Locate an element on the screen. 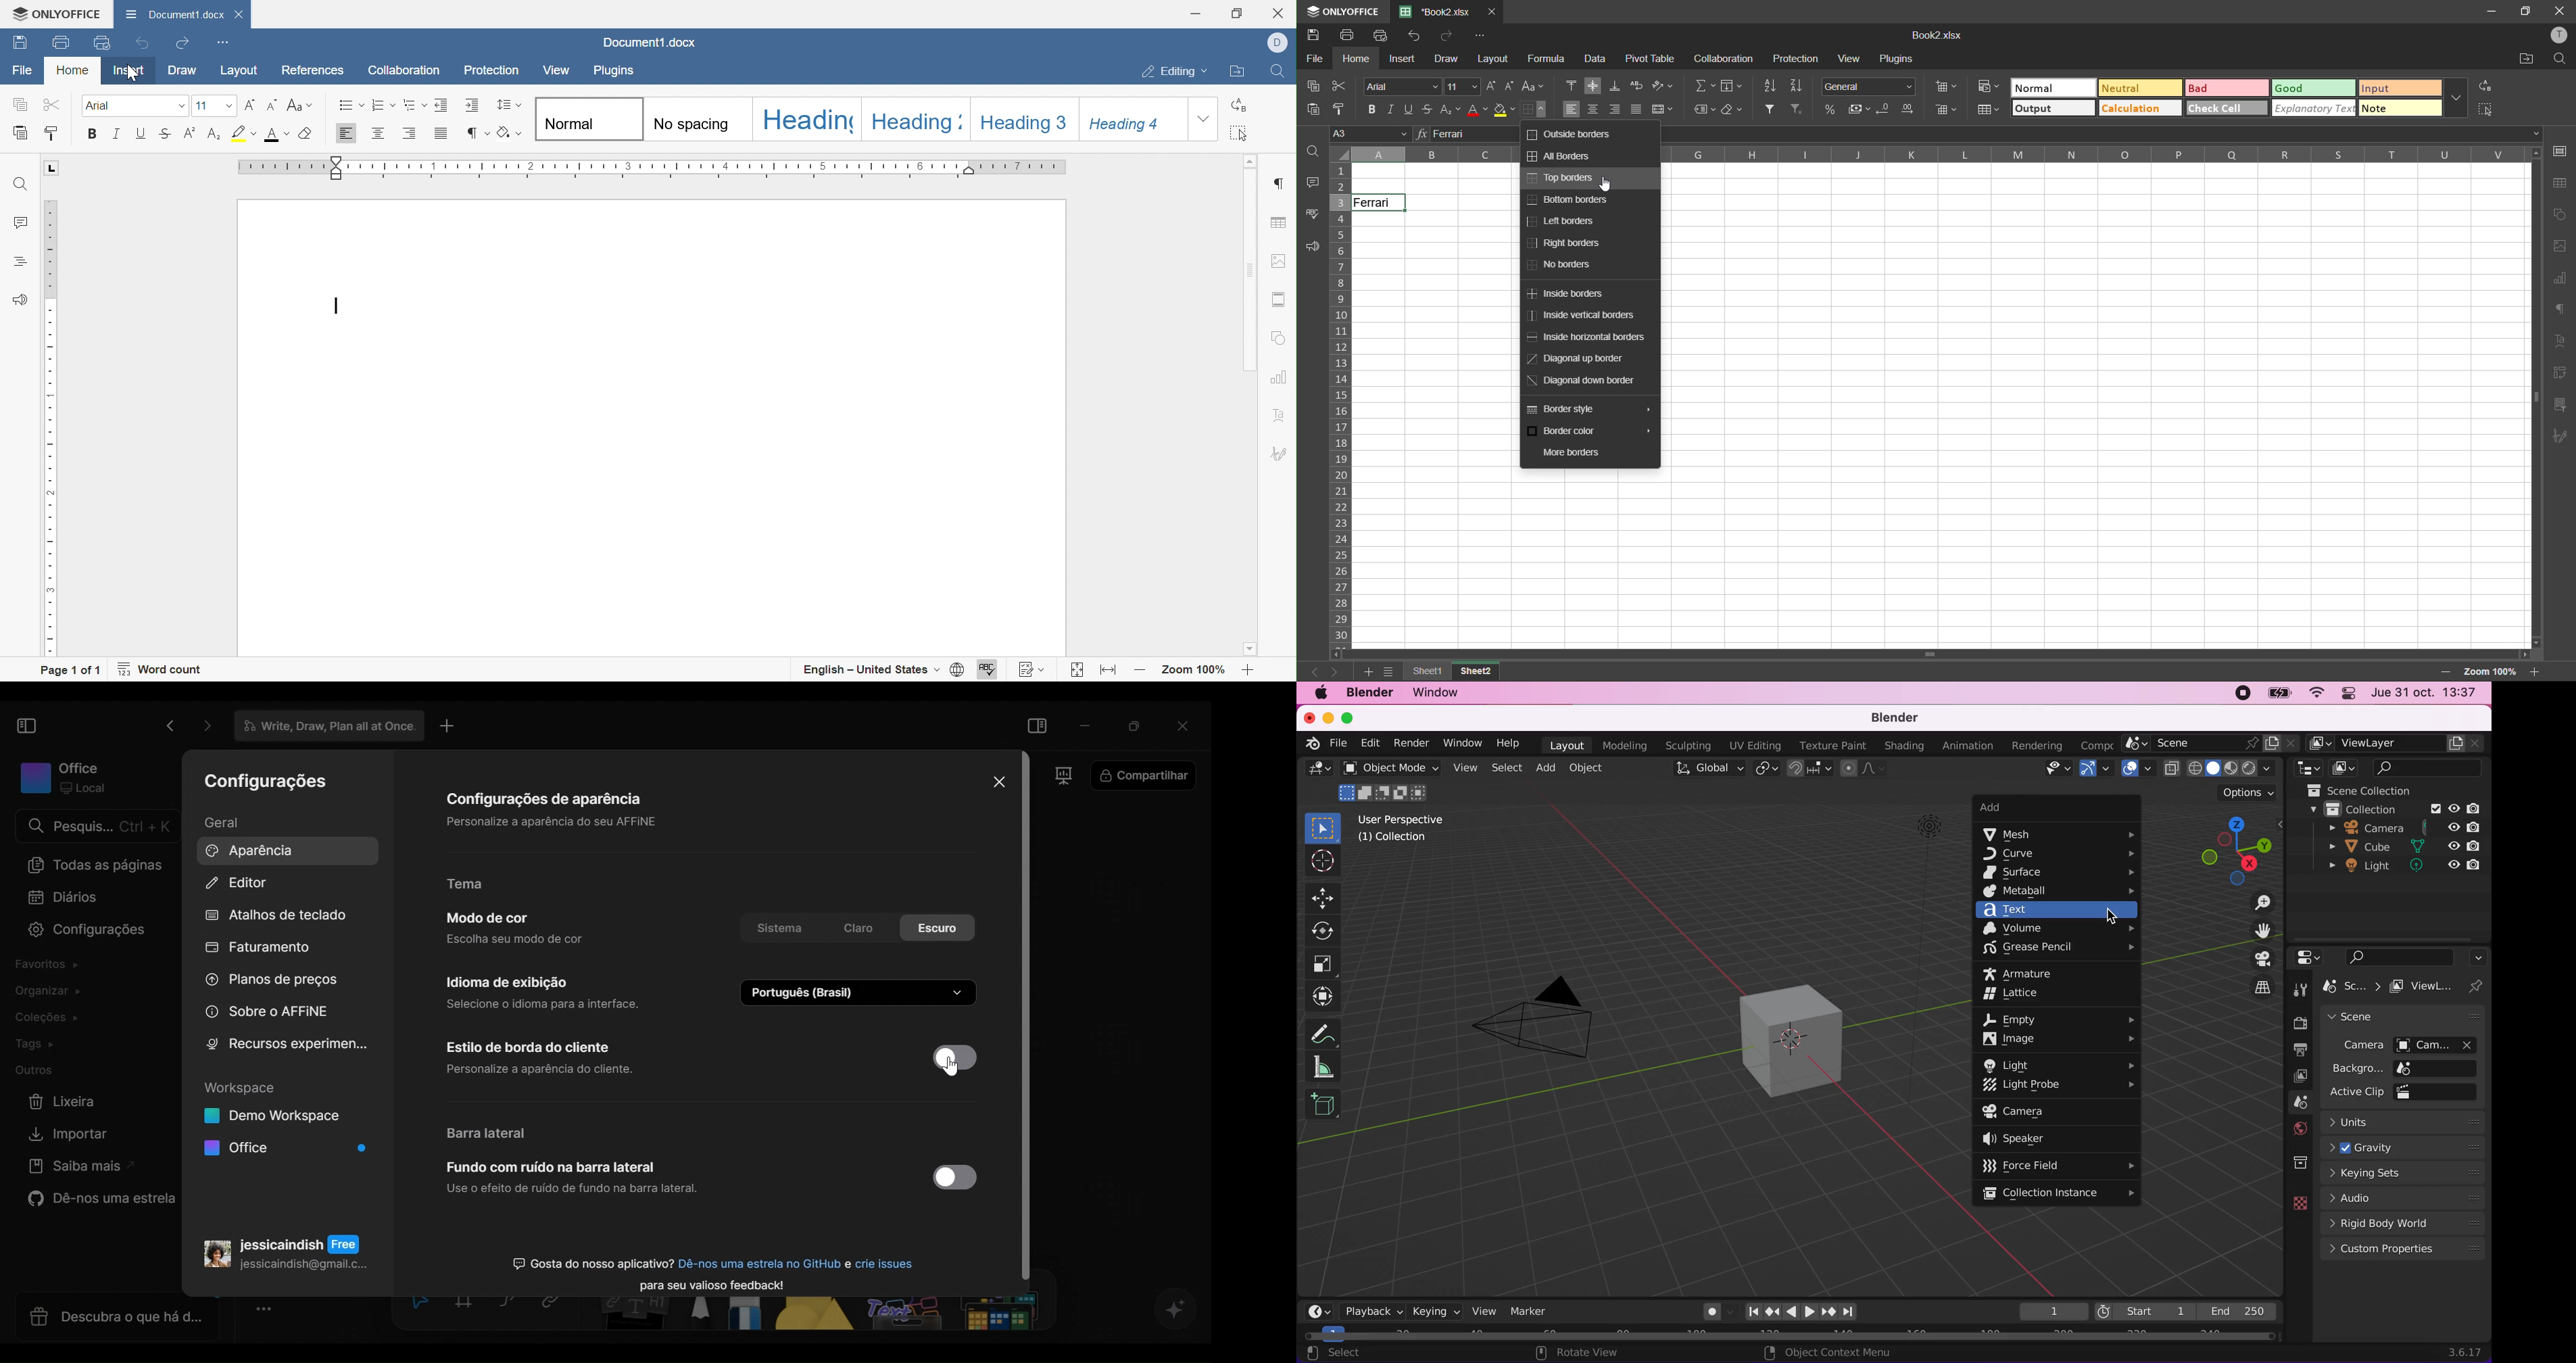  sheet list is located at coordinates (1388, 671).